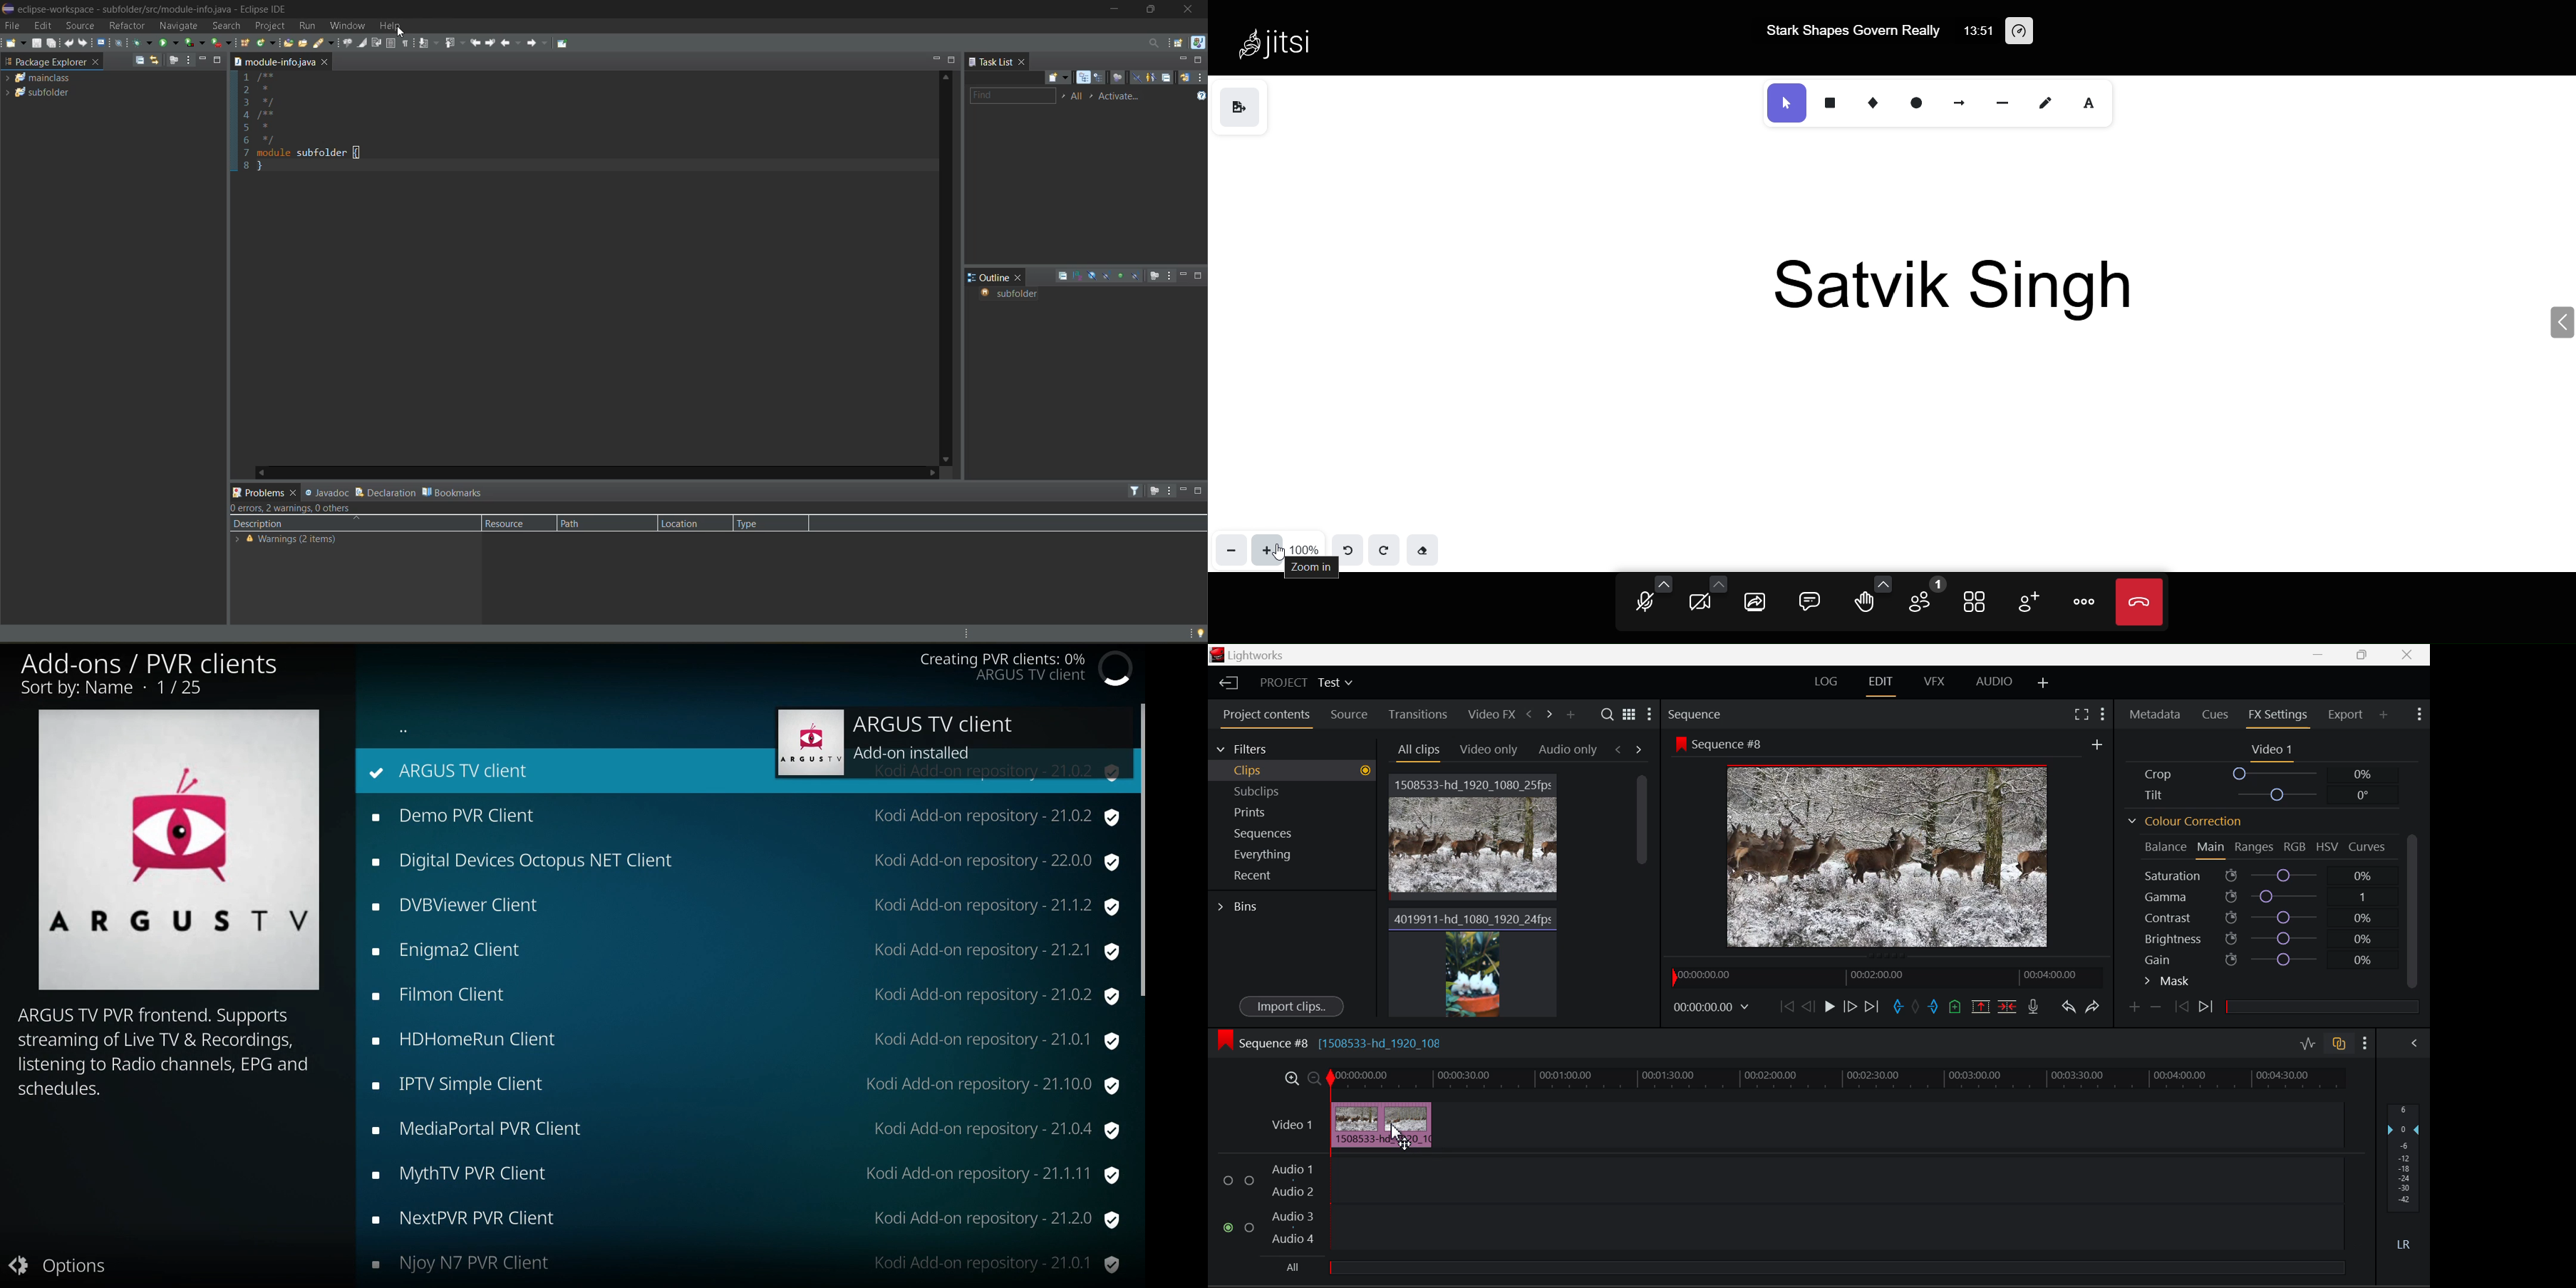 The image size is (2576, 1288). I want to click on Audio only, so click(1567, 750).